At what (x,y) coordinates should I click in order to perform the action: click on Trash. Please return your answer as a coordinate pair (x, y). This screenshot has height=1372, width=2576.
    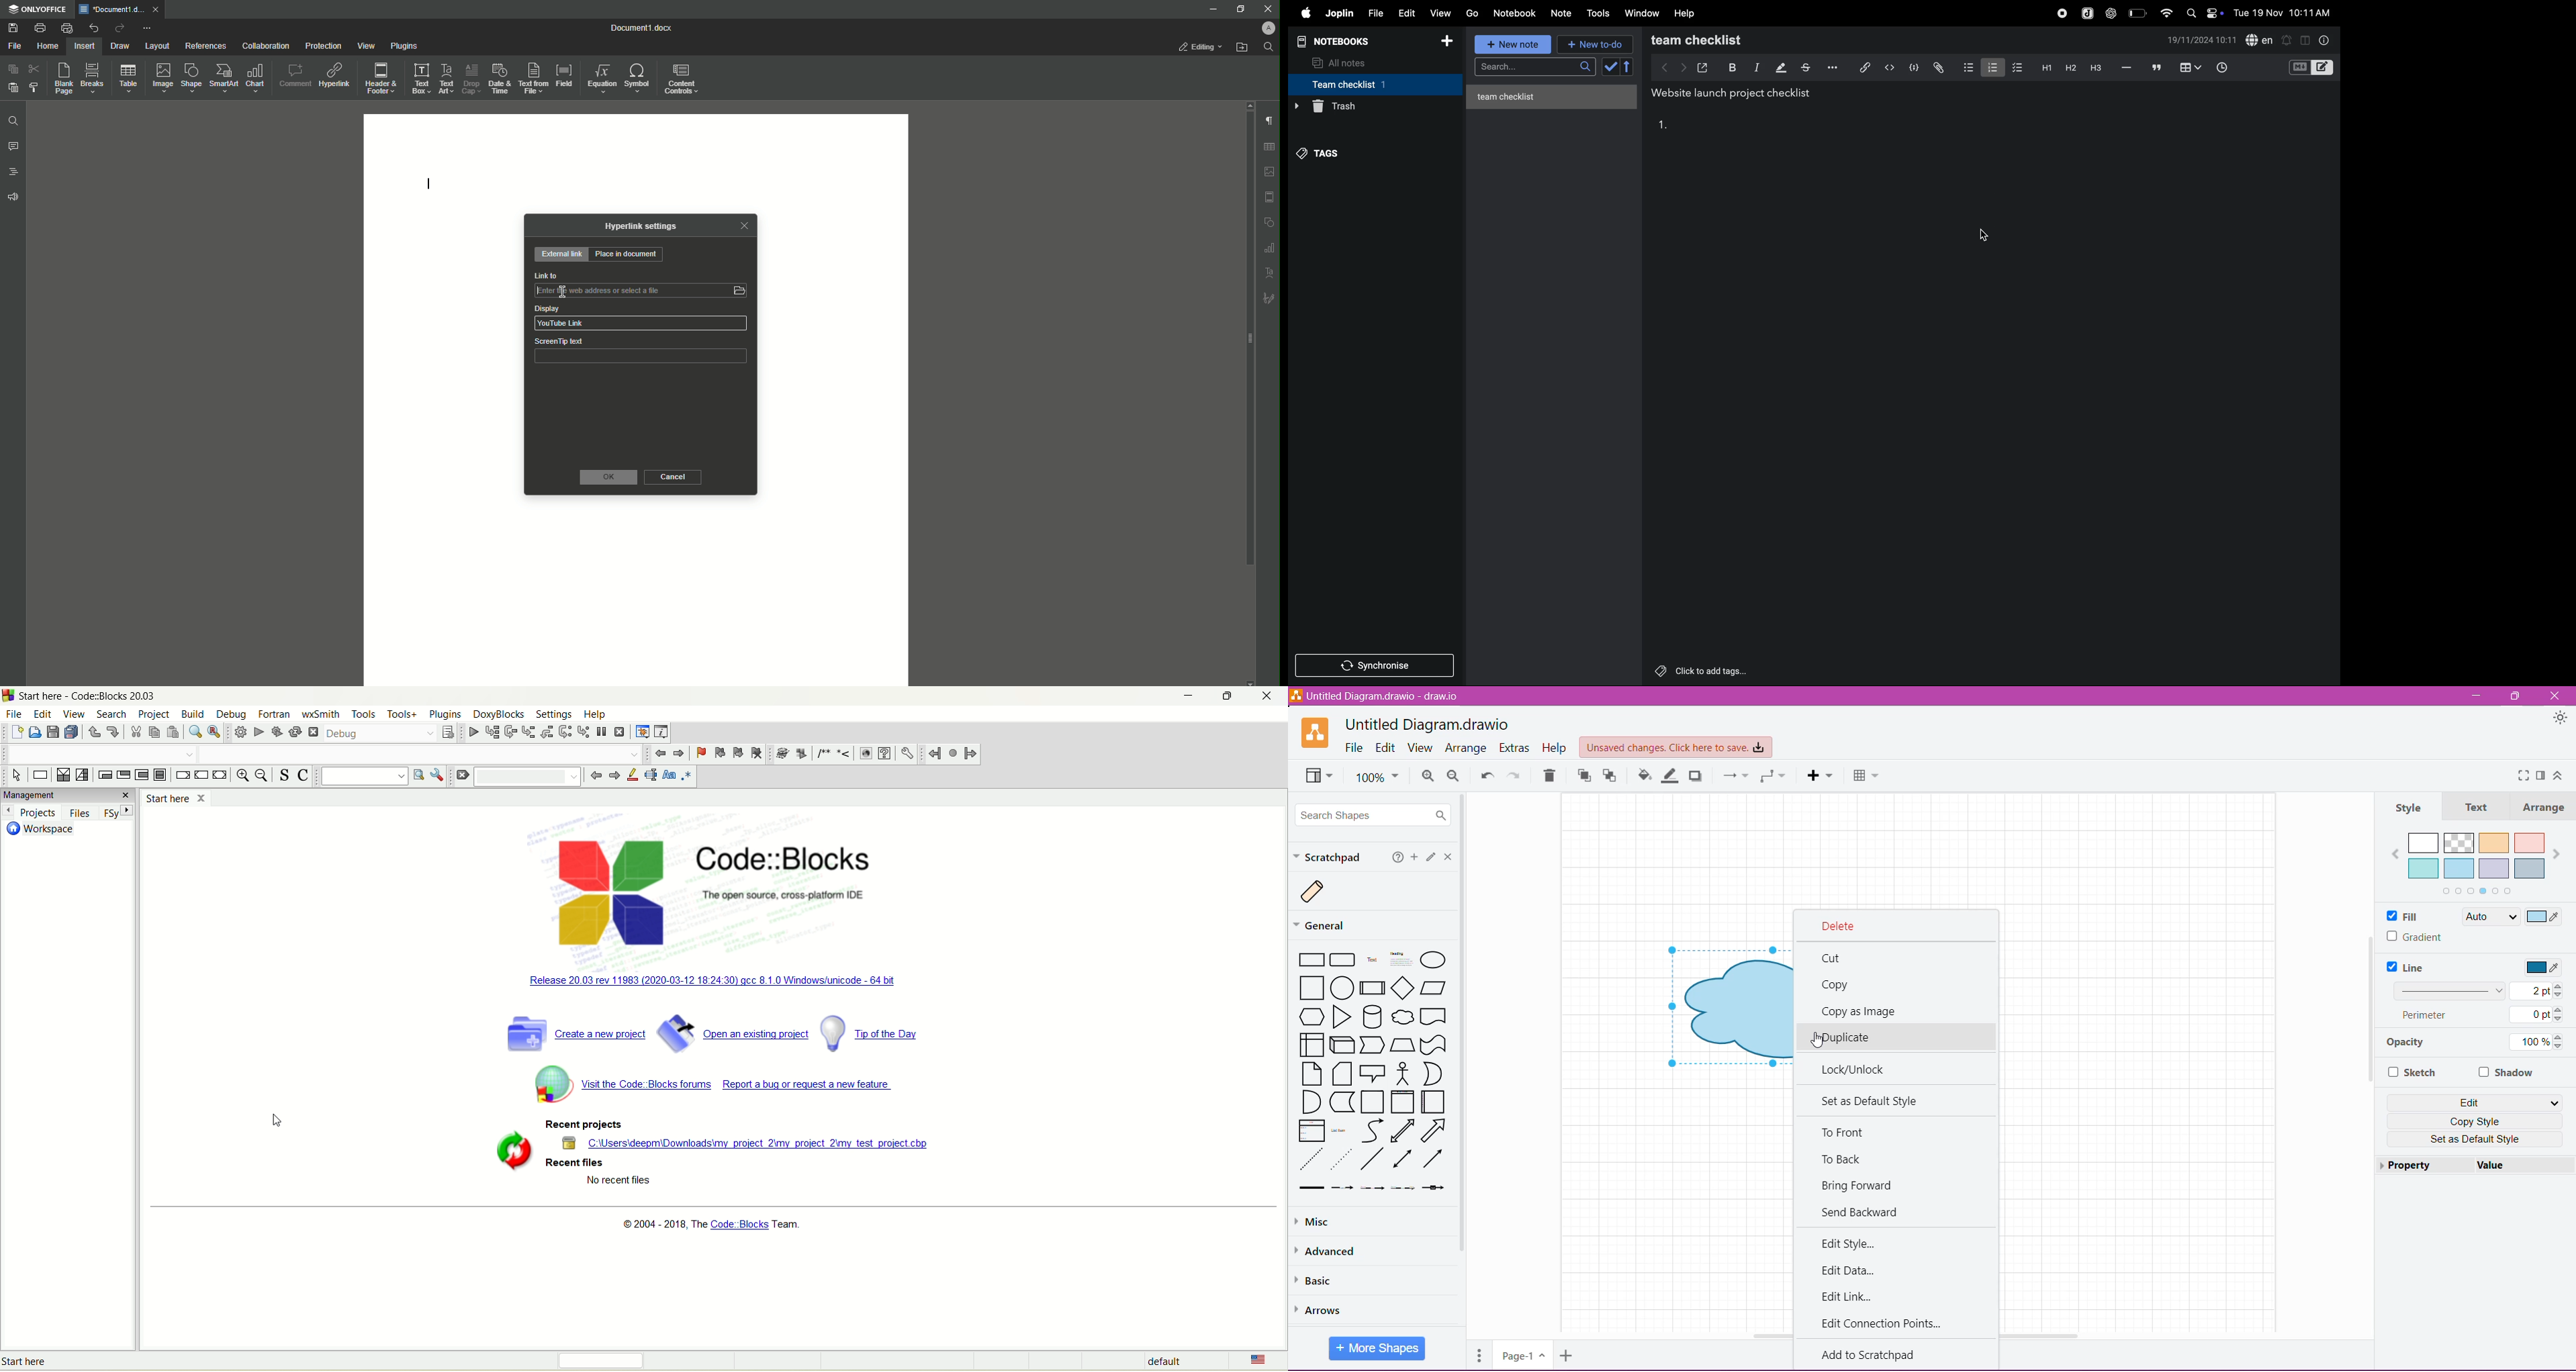
    Looking at the image, I should click on (1549, 777).